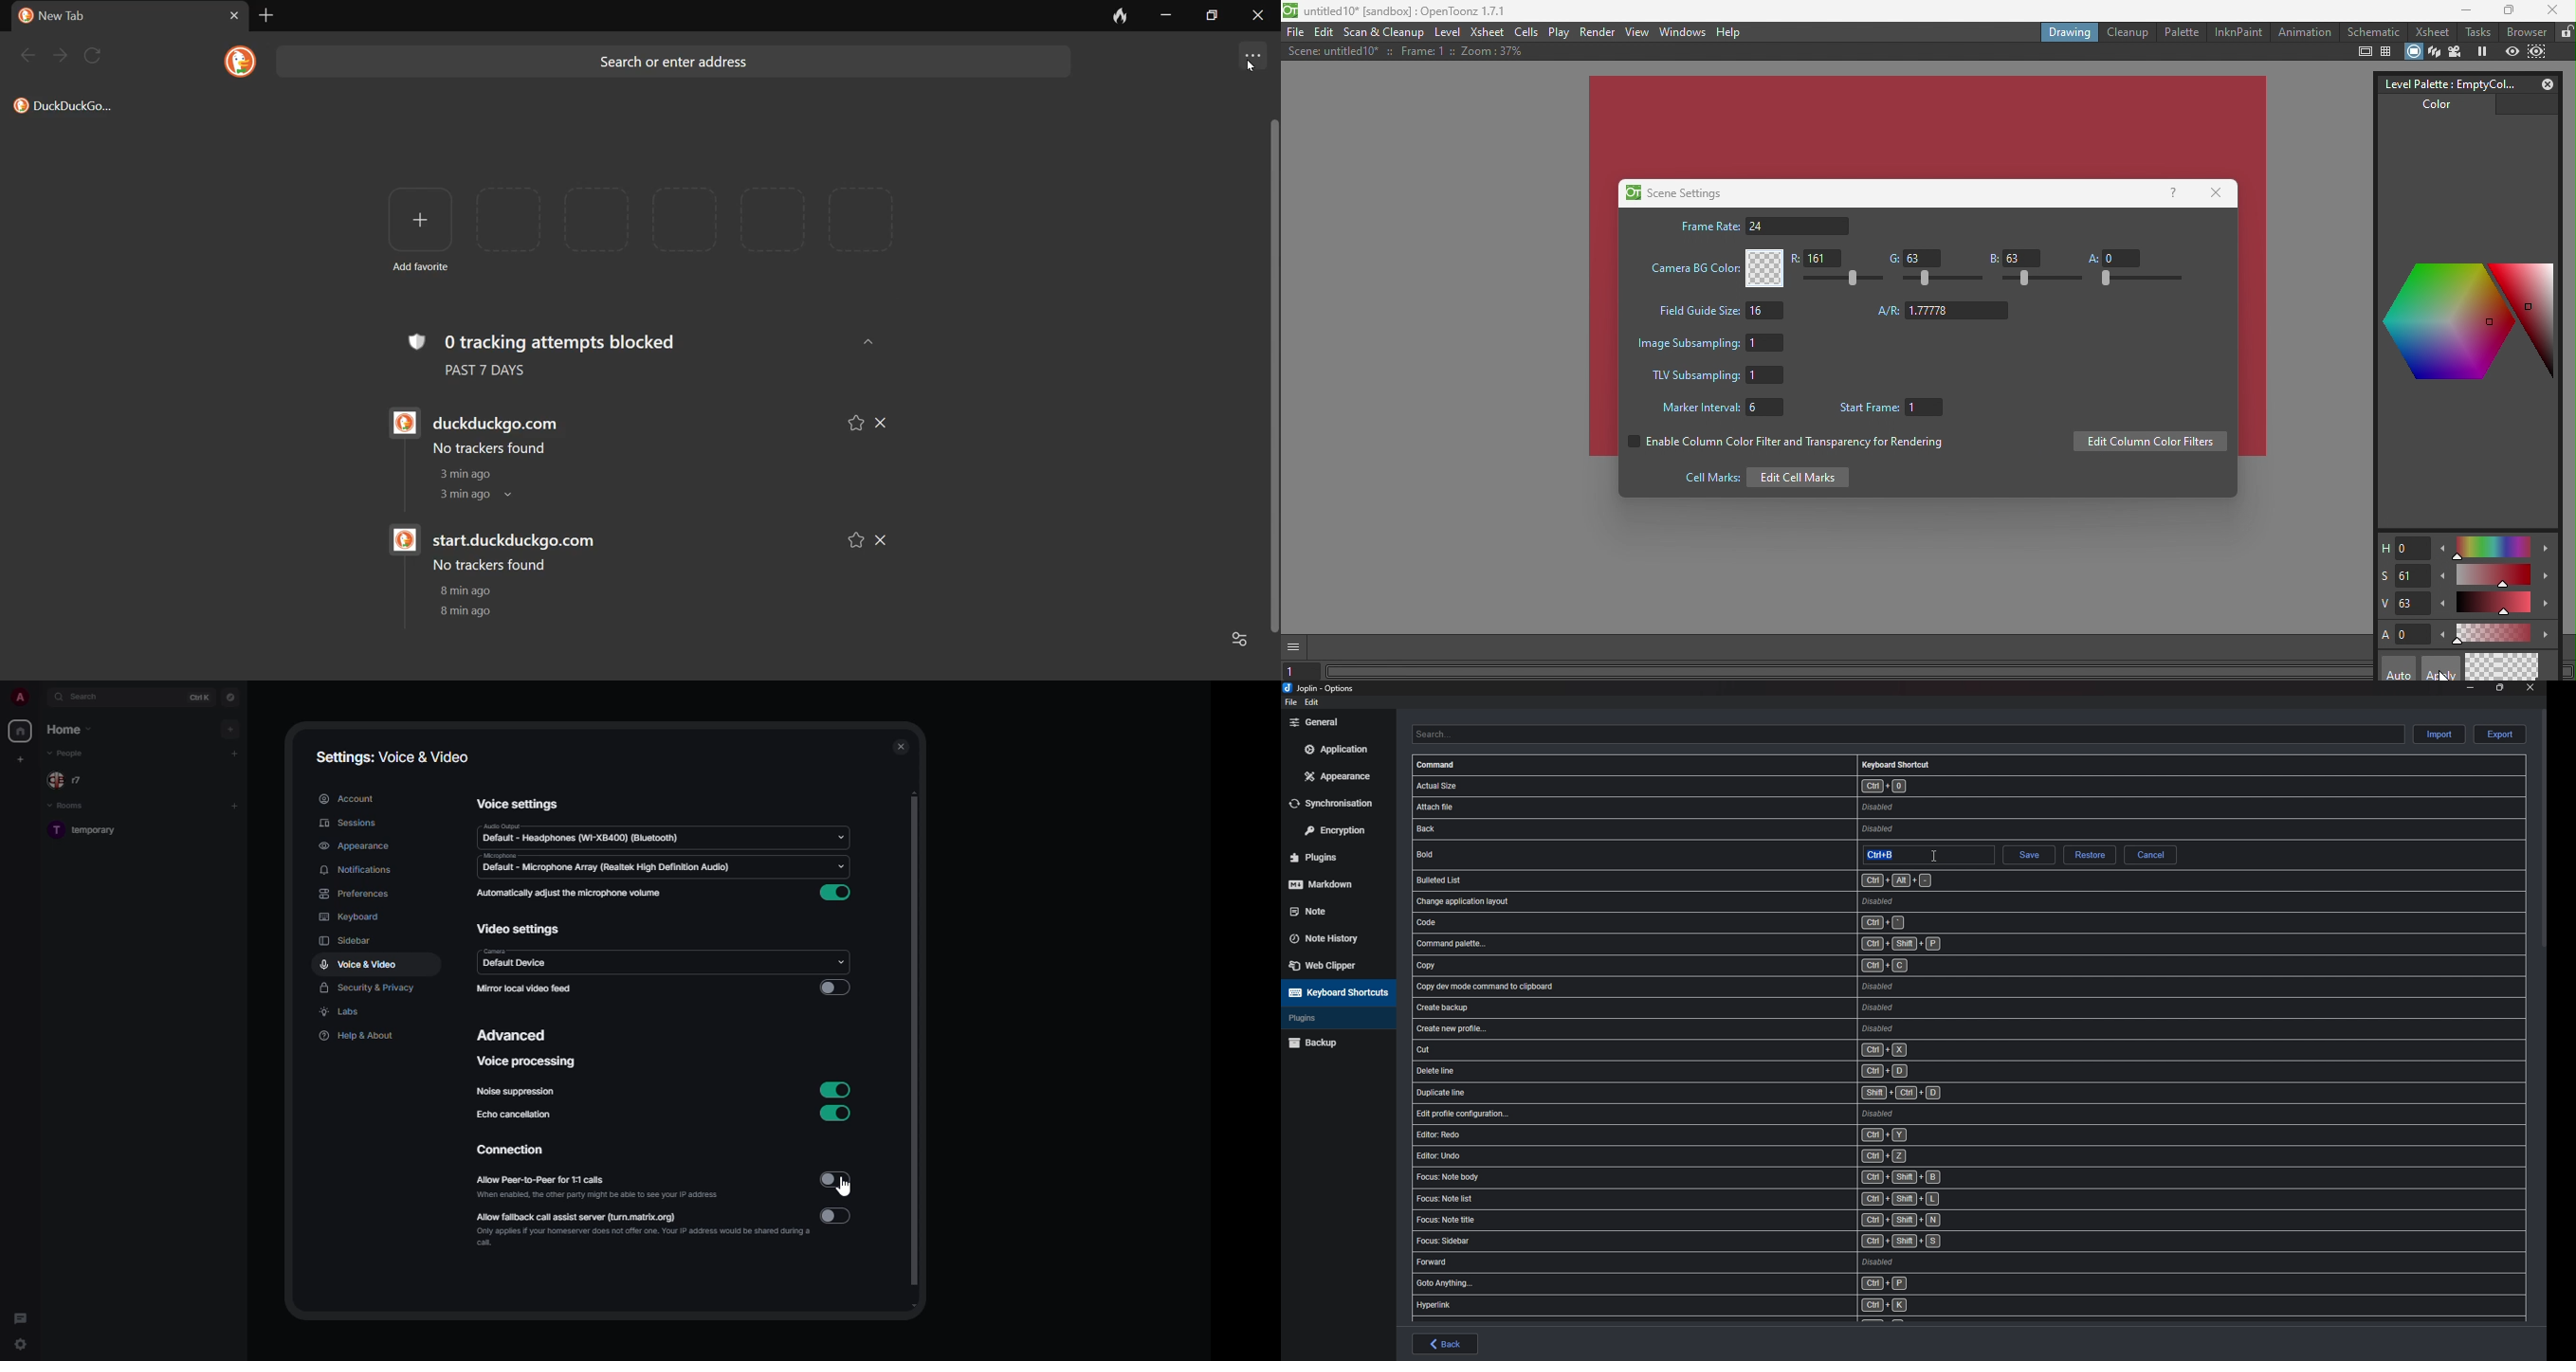 Image resolution: width=2576 pixels, height=1372 pixels. What do you see at coordinates (1218, 18) in the screenshot?
I see `restore down` at bounding box center [1218, 18].